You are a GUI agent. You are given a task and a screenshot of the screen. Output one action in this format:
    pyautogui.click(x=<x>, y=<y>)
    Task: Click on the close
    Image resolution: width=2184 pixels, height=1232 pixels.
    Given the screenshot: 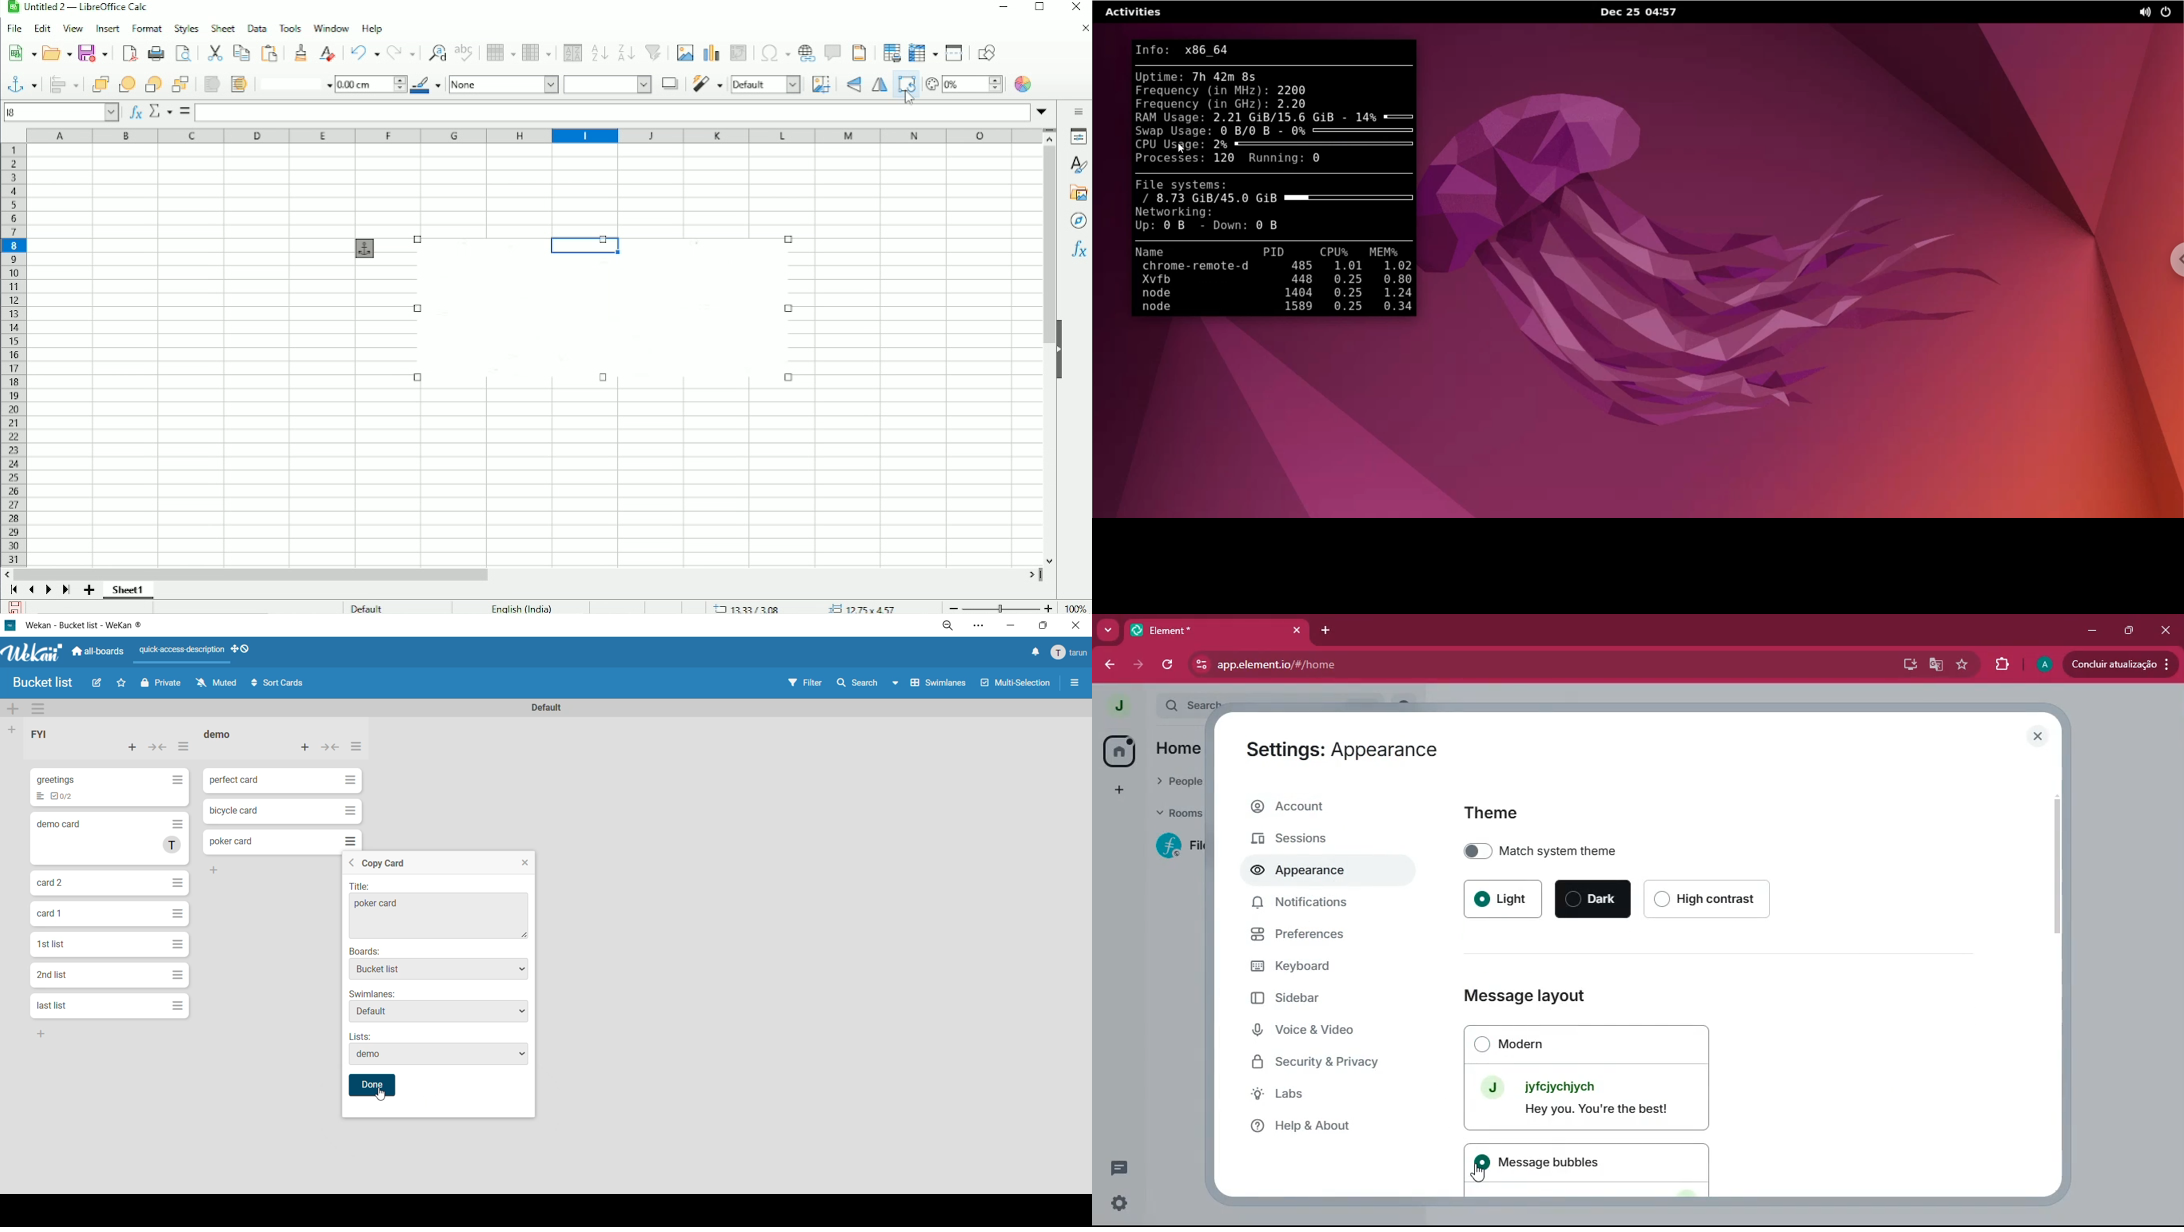 What is the action you would take?
    pyautogui.click(x=1297, y=630)
    